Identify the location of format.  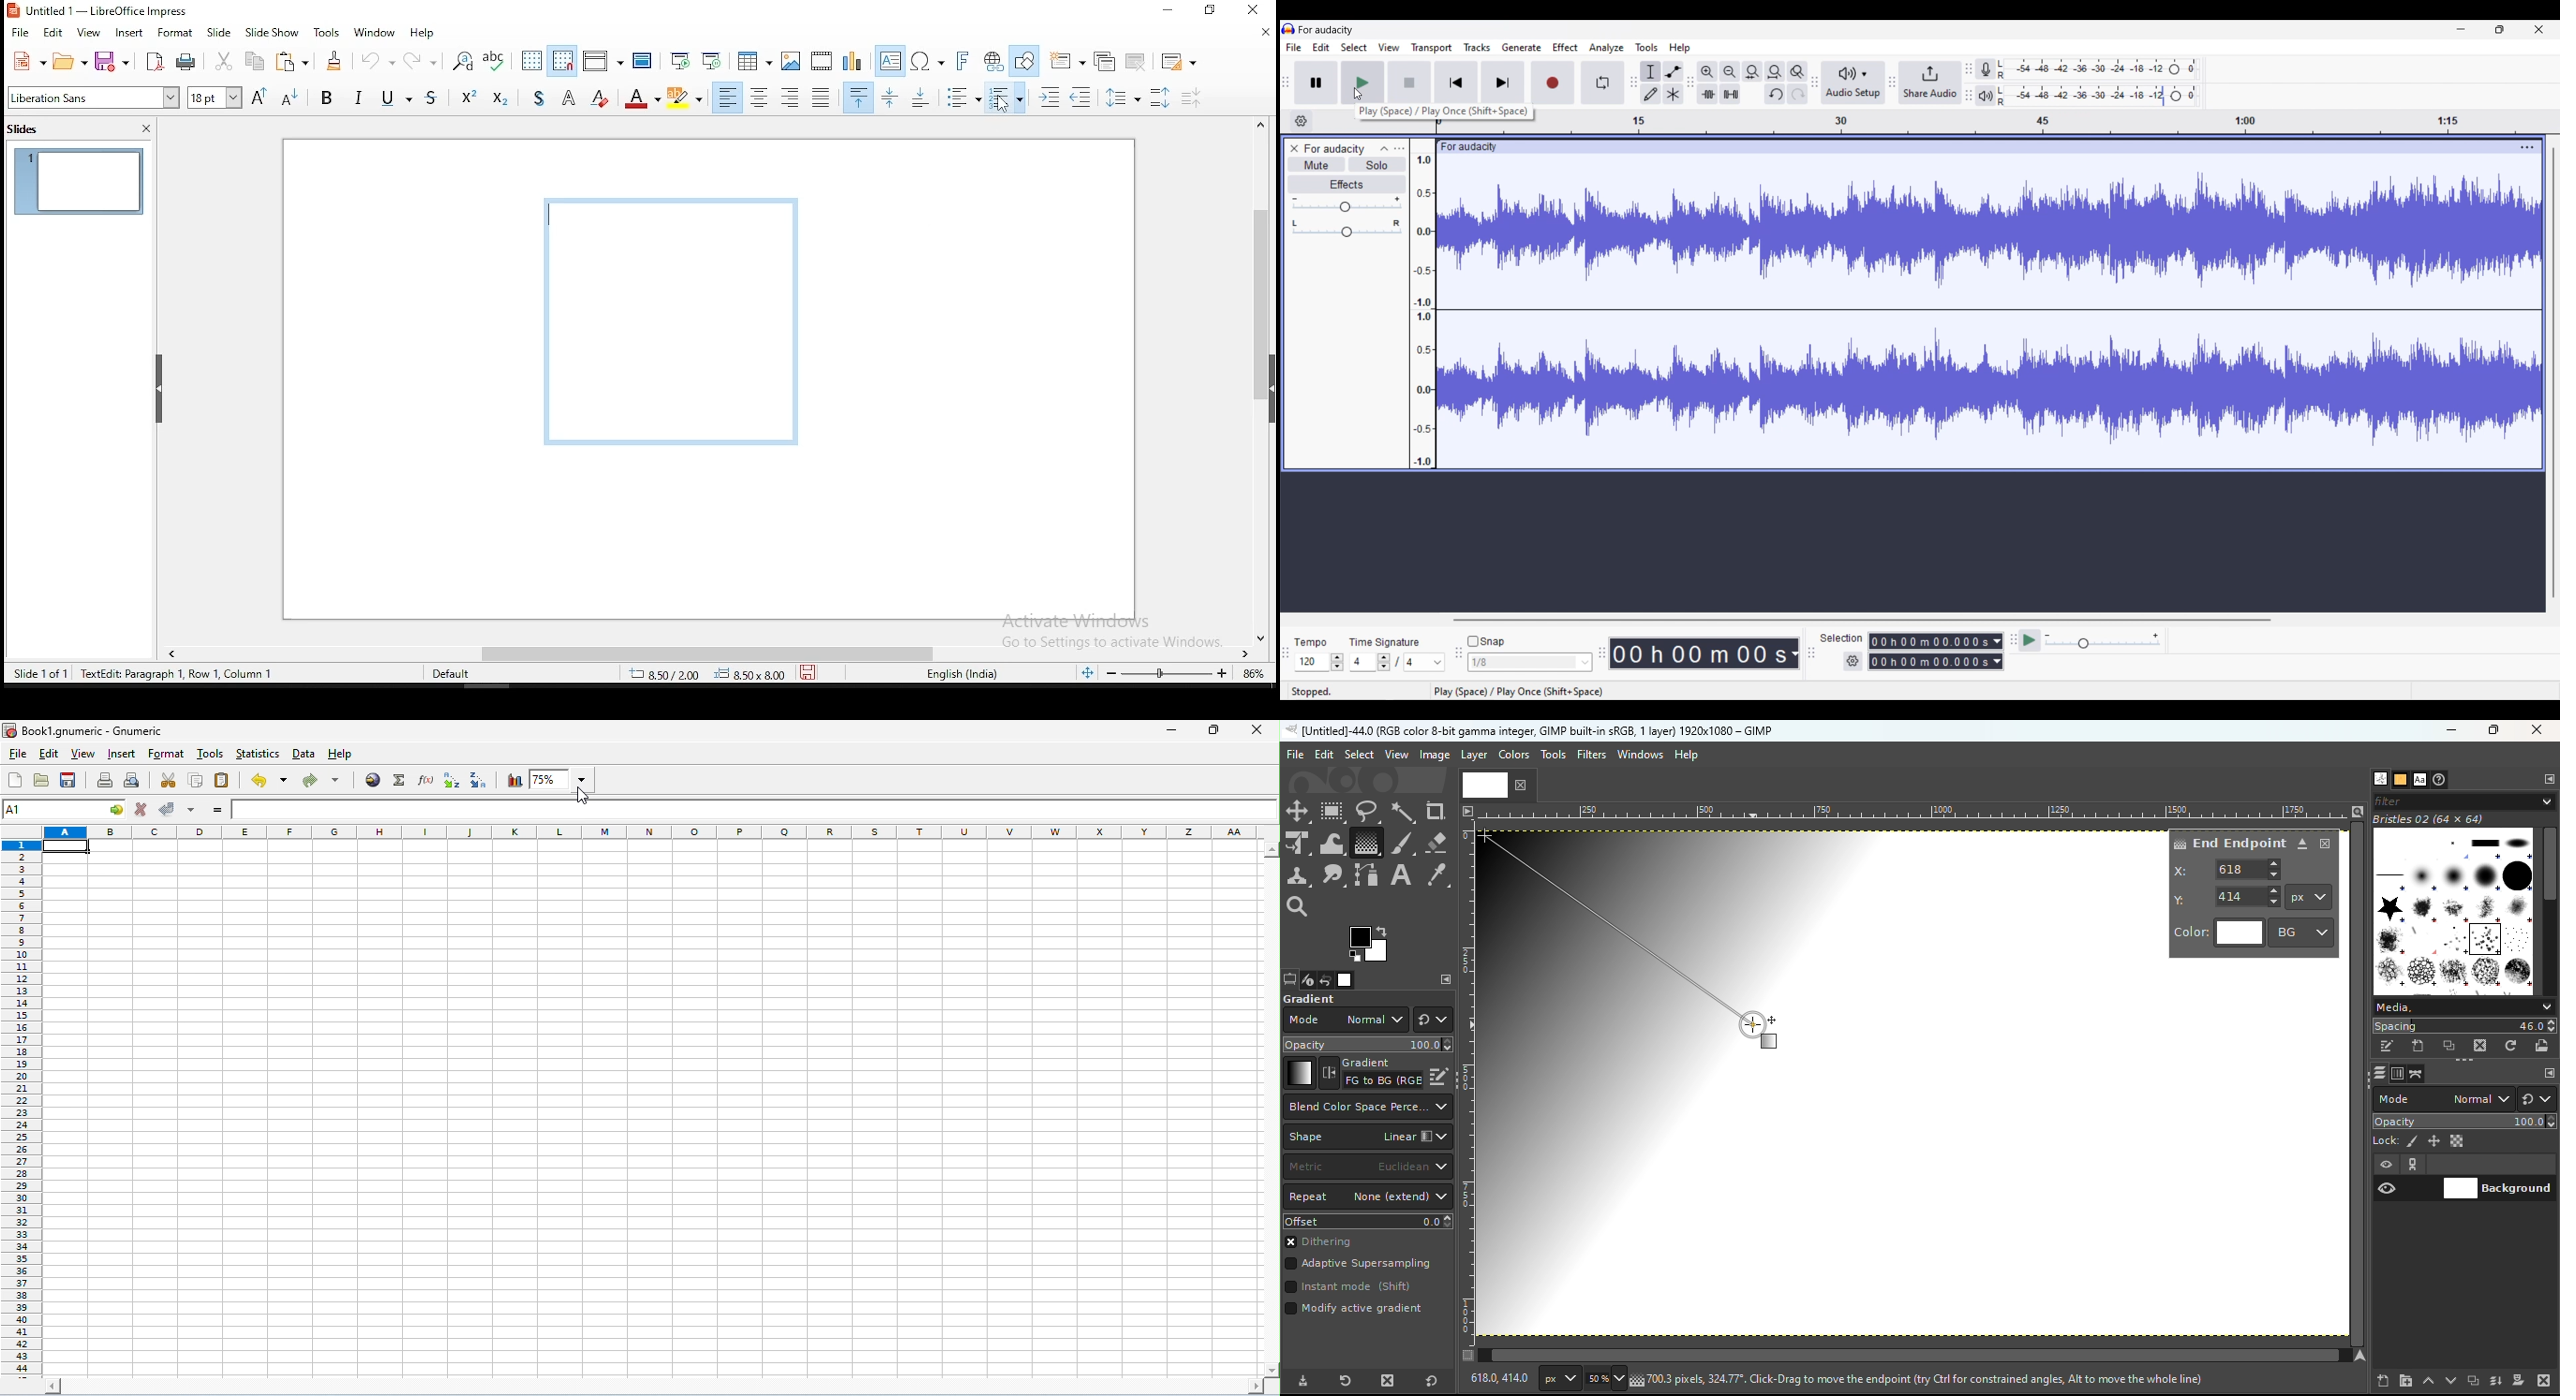
(166, 755).